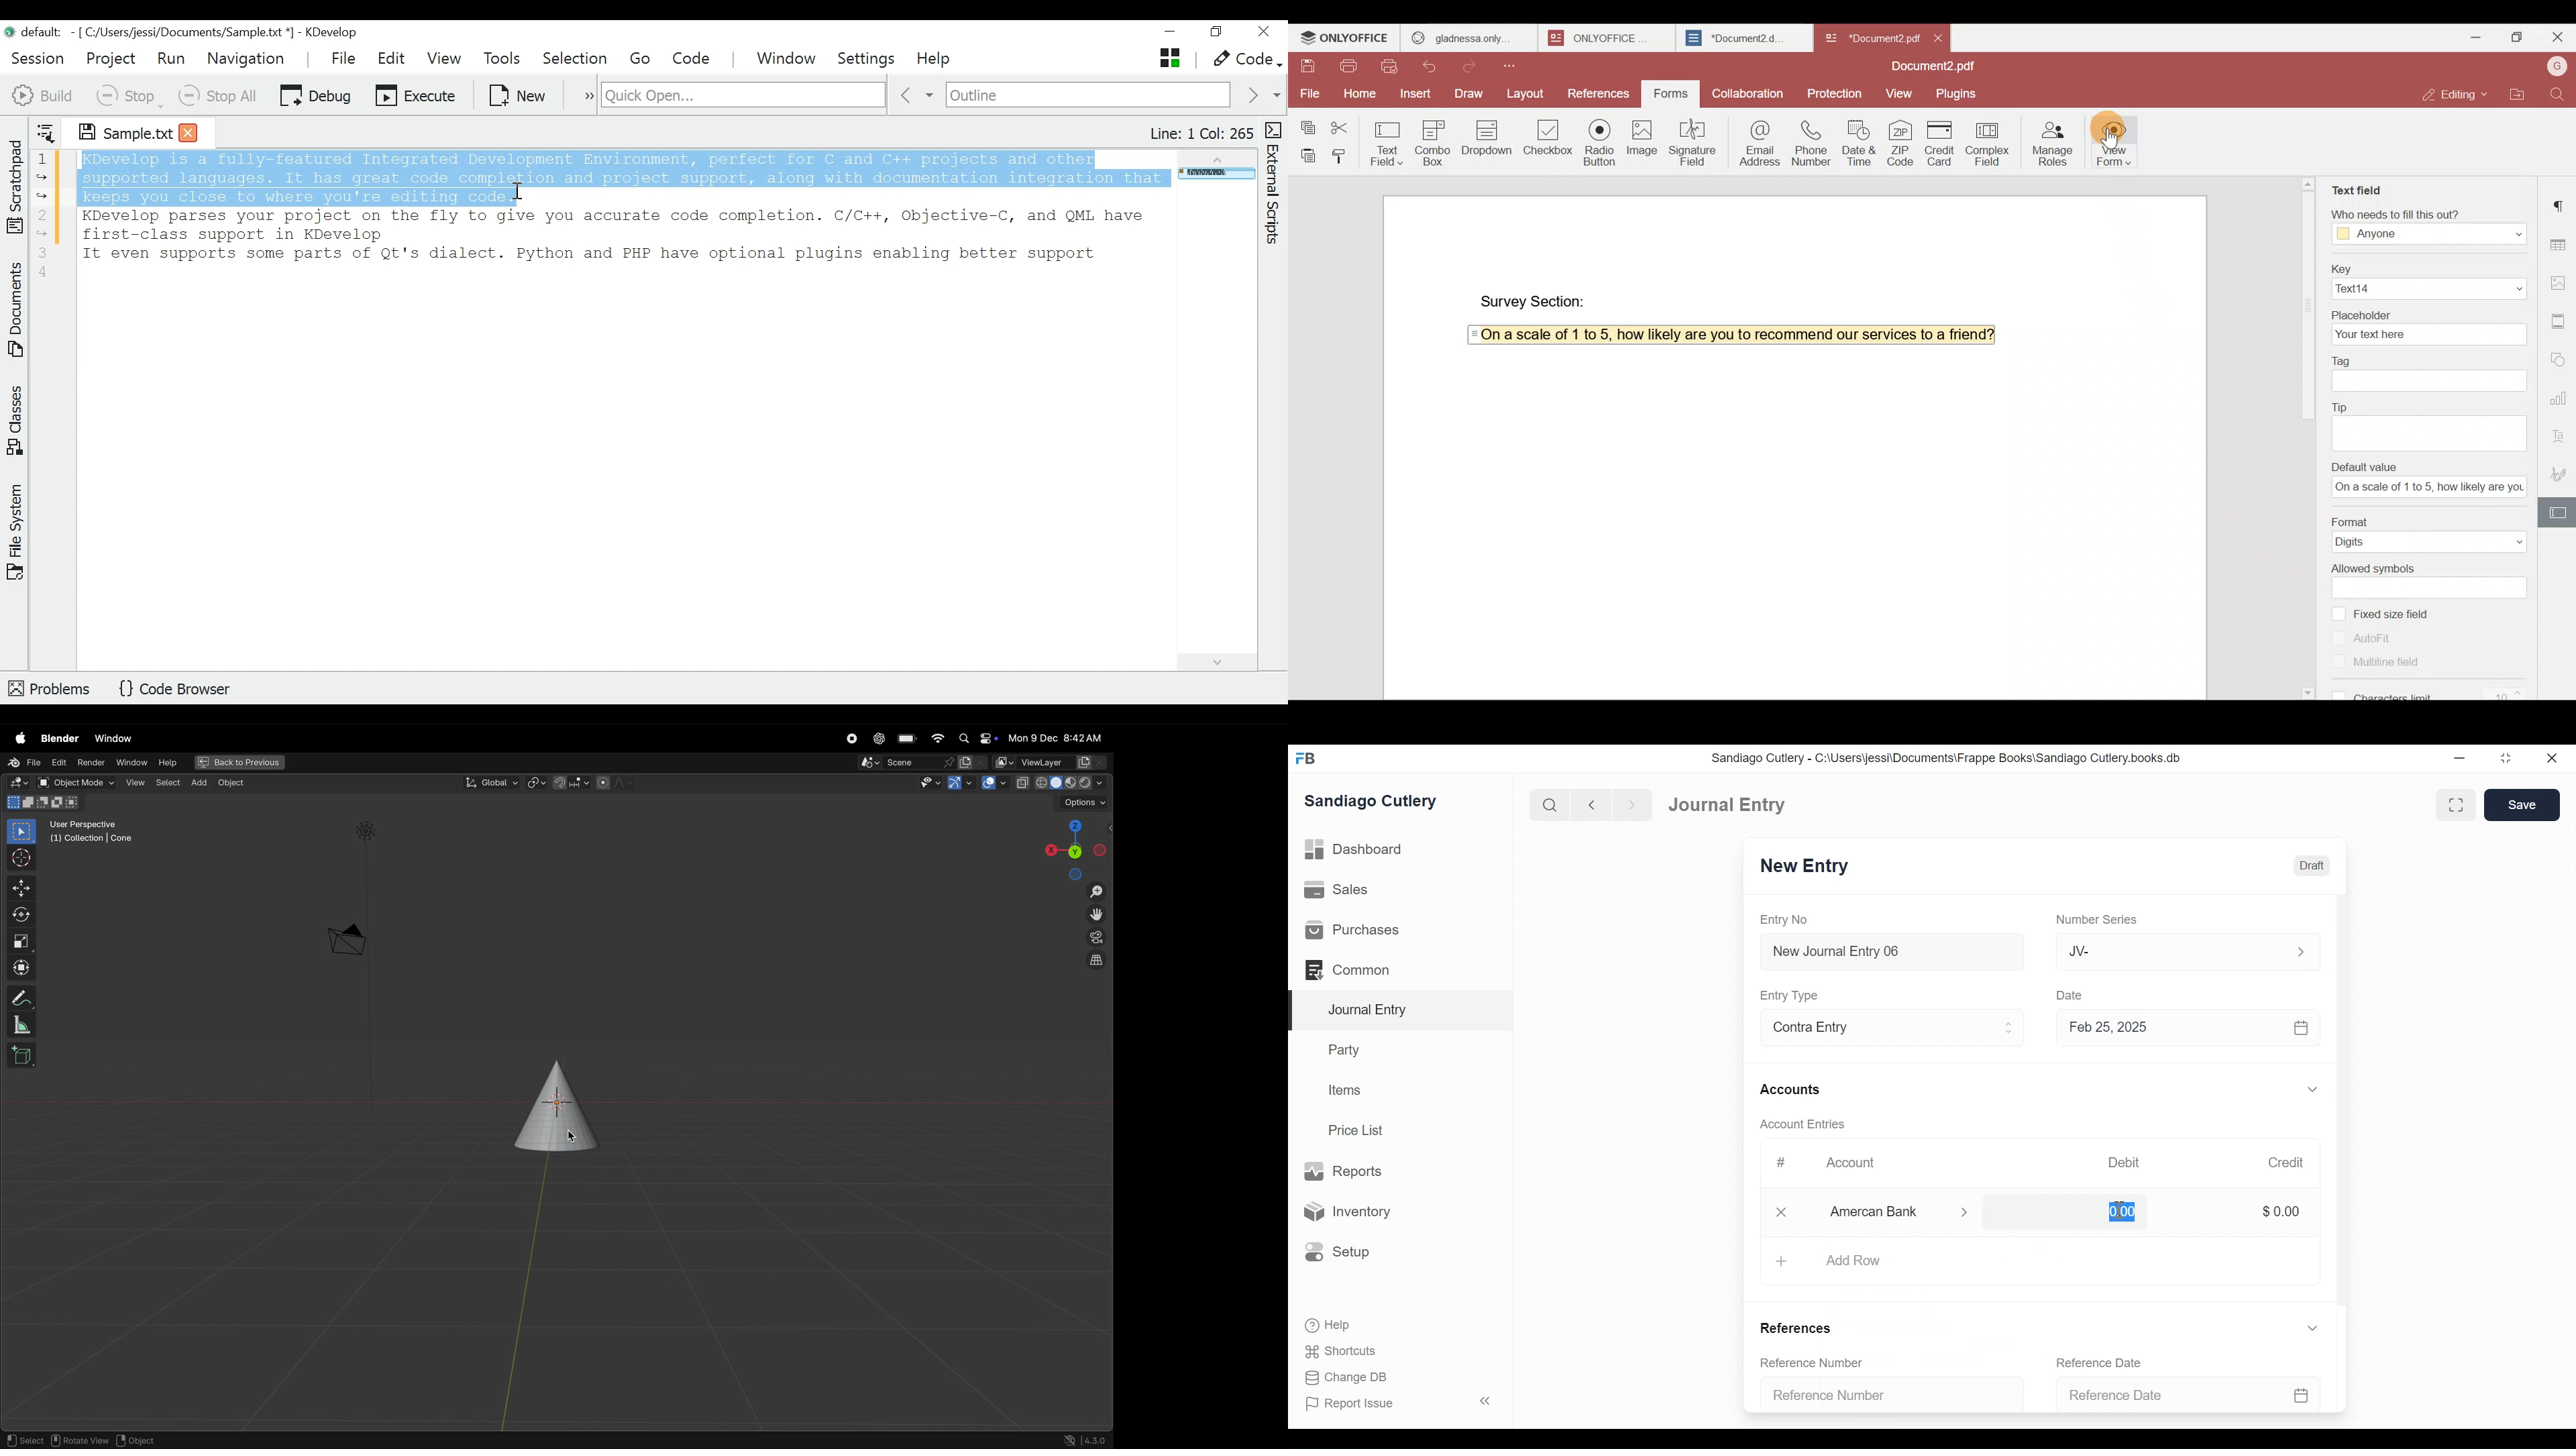 The width and height of the screenshot is (2576, 1456). Describe the element at coordinates (1301, 61) in the screenshot. I see `Save` at that location.